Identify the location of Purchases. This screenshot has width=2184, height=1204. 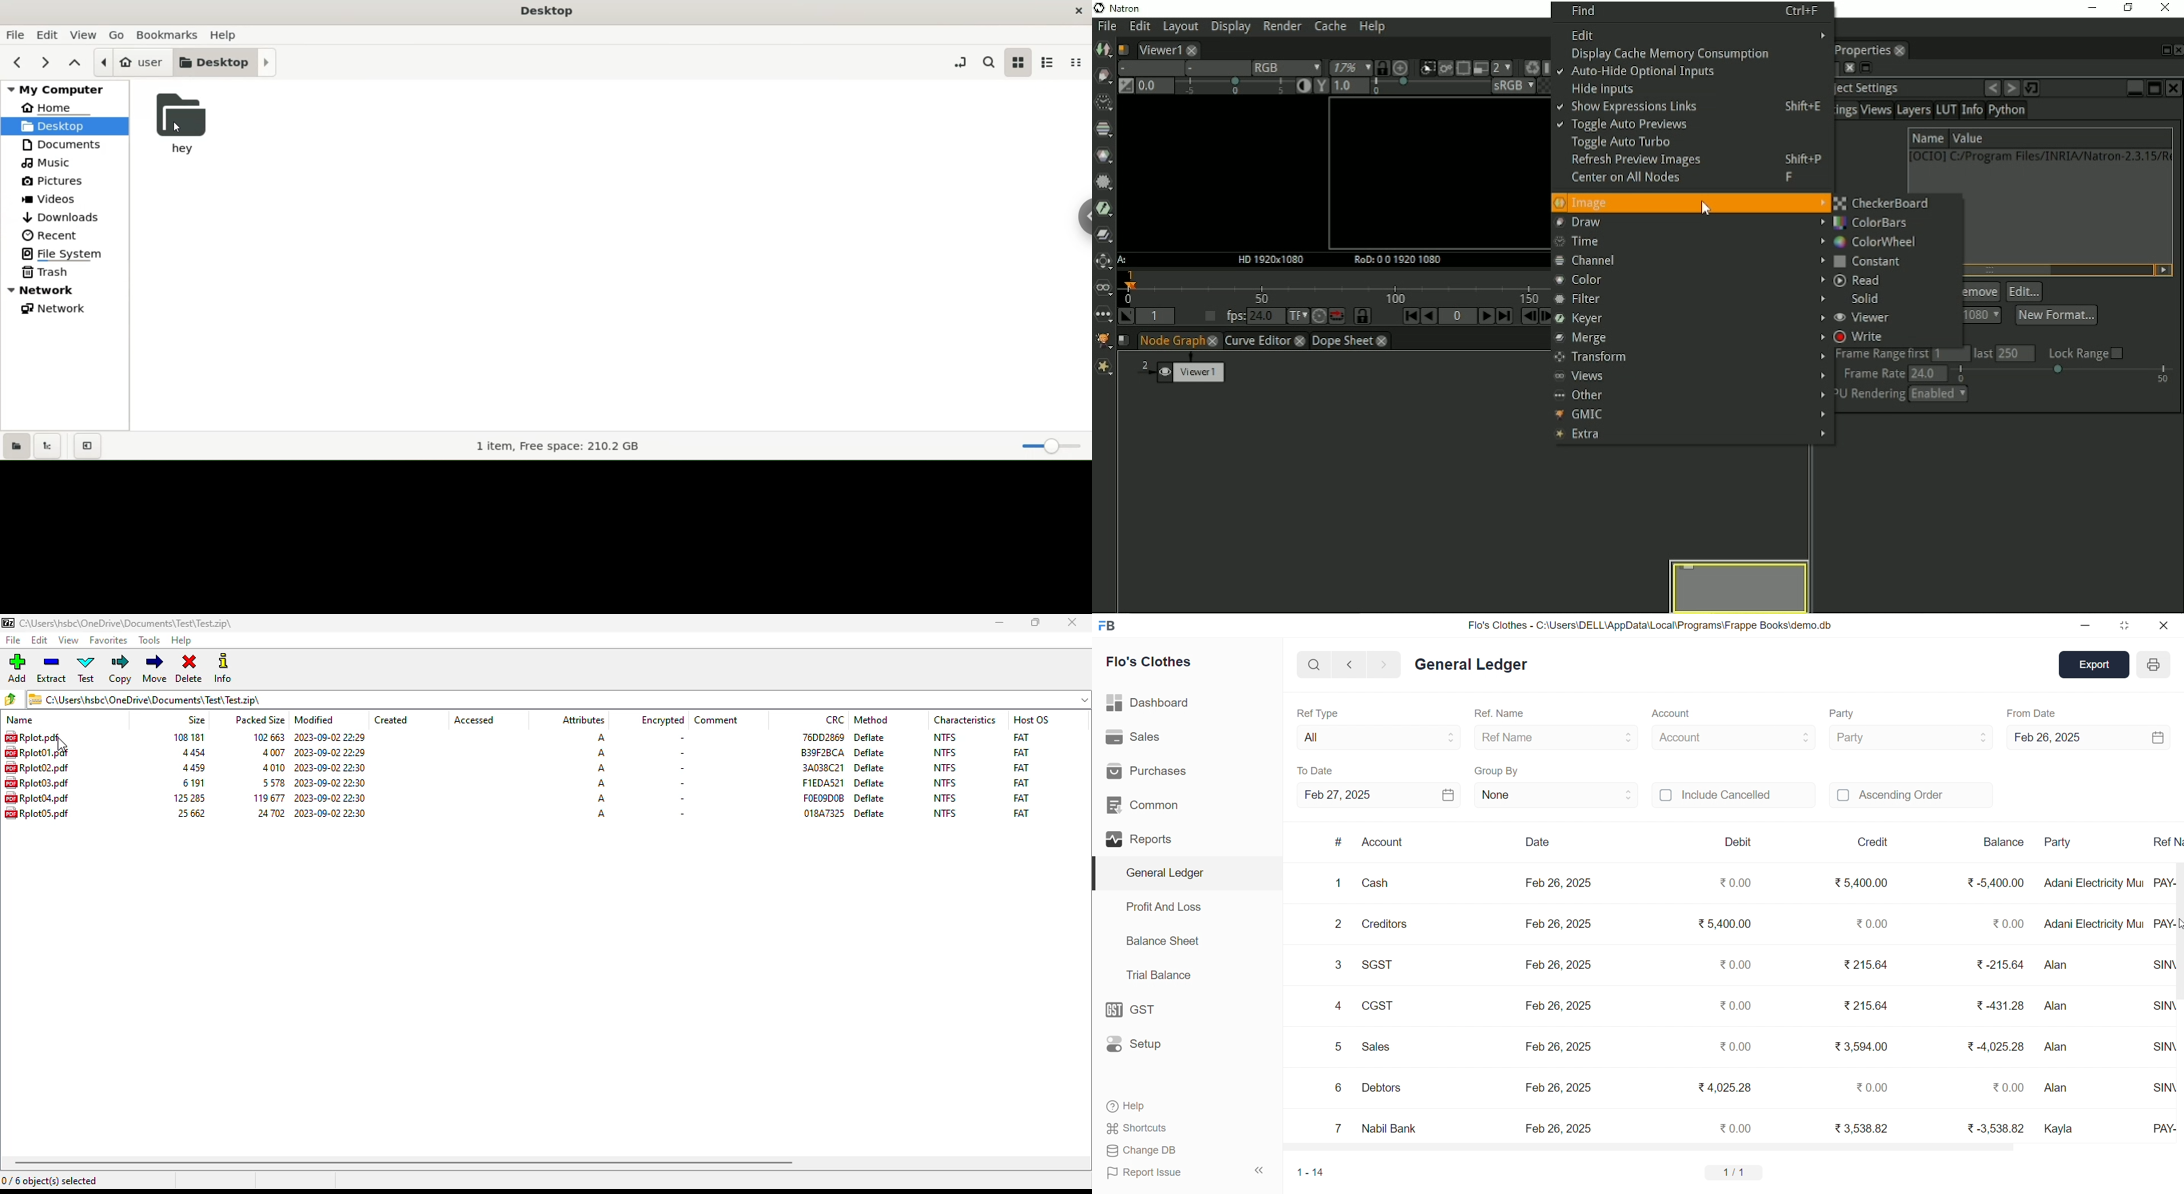
(1153, 770).